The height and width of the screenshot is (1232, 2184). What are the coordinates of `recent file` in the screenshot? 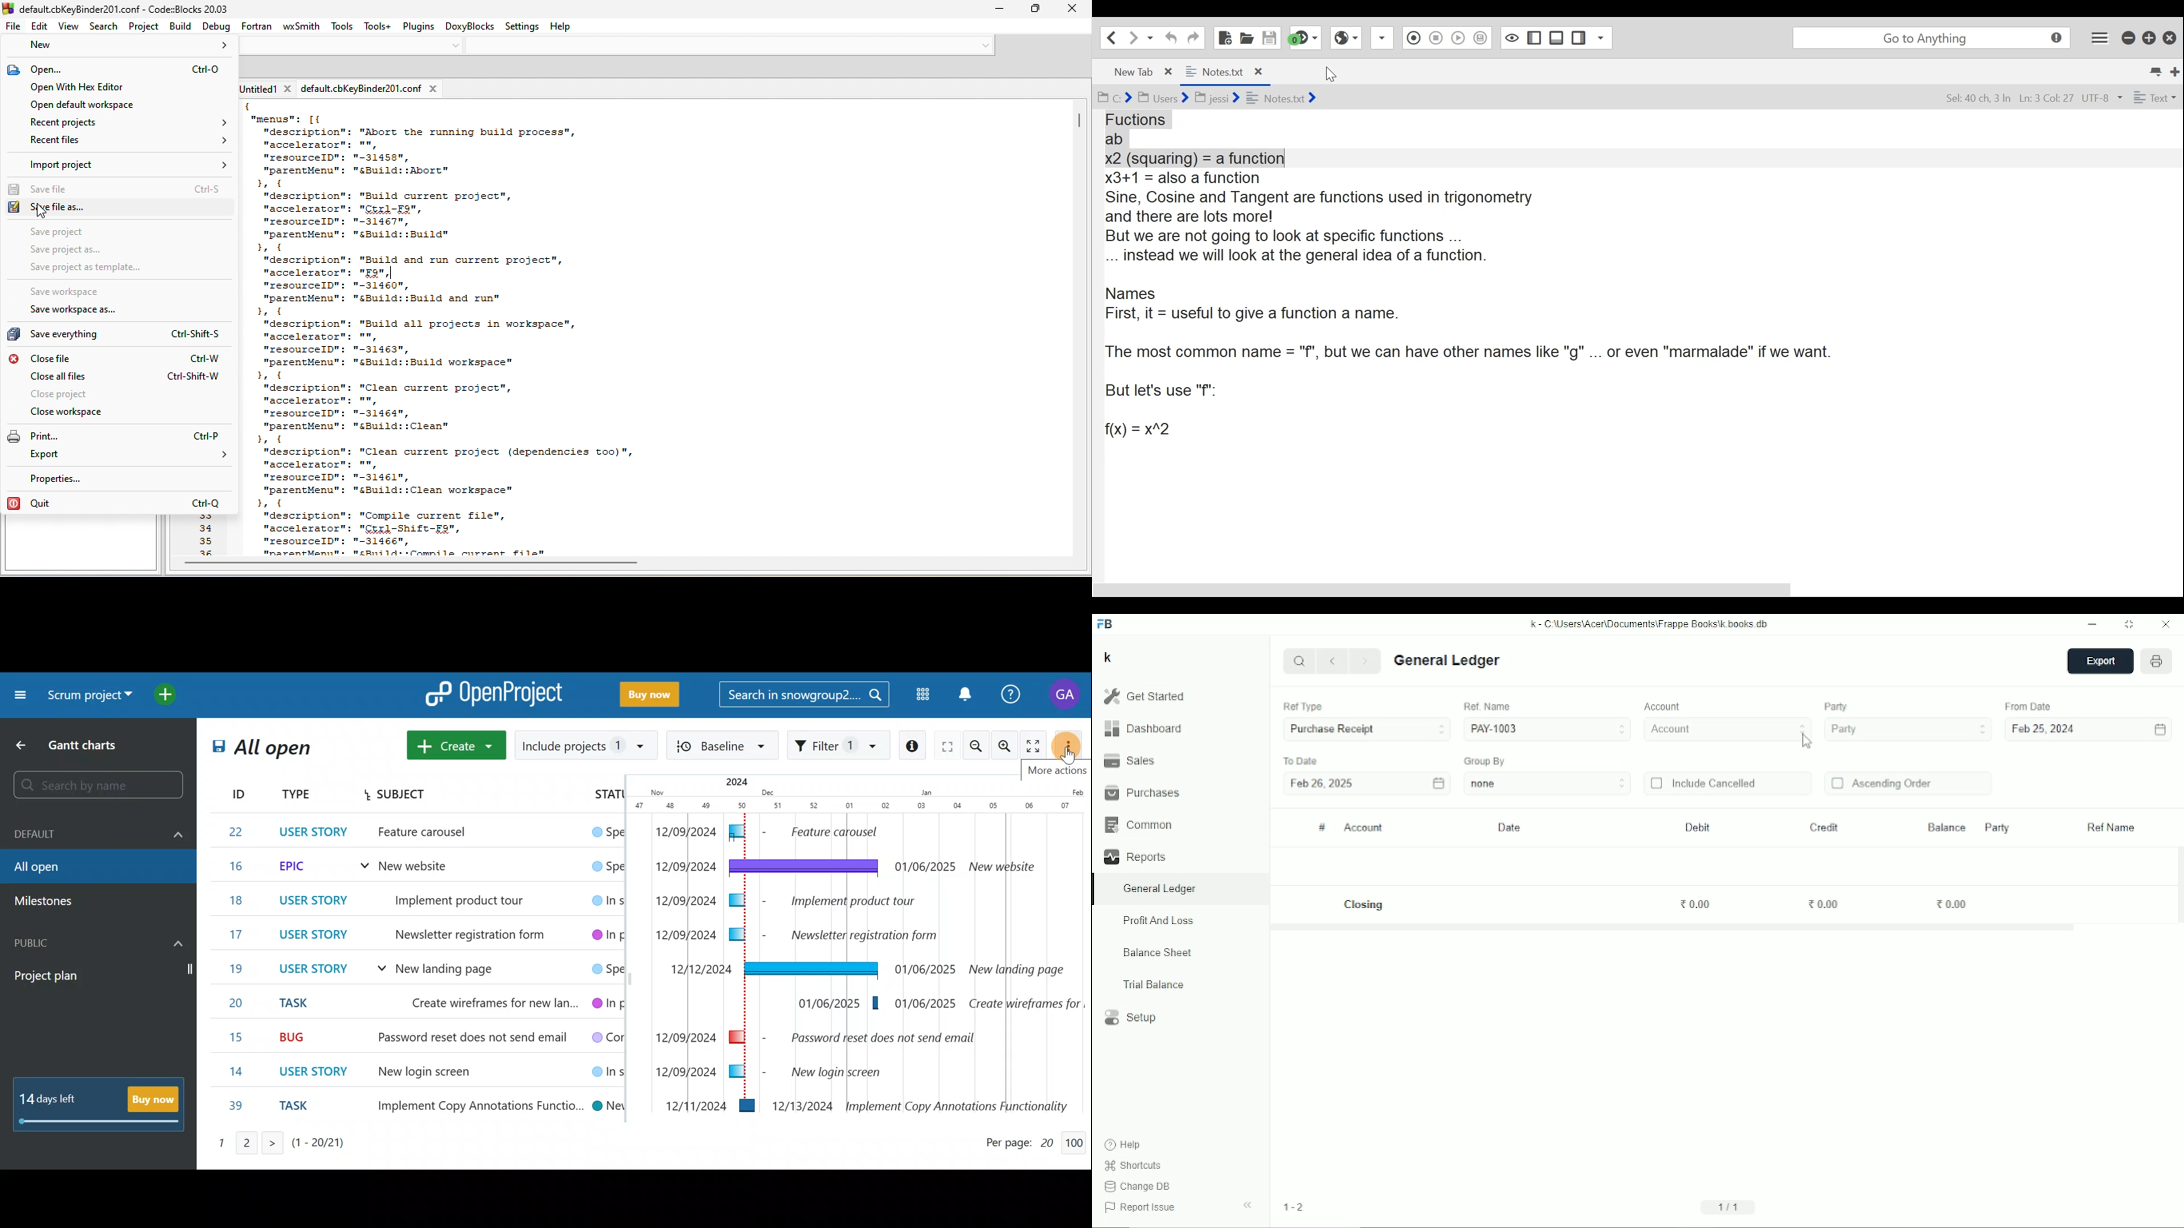 It's located at (127, 142).